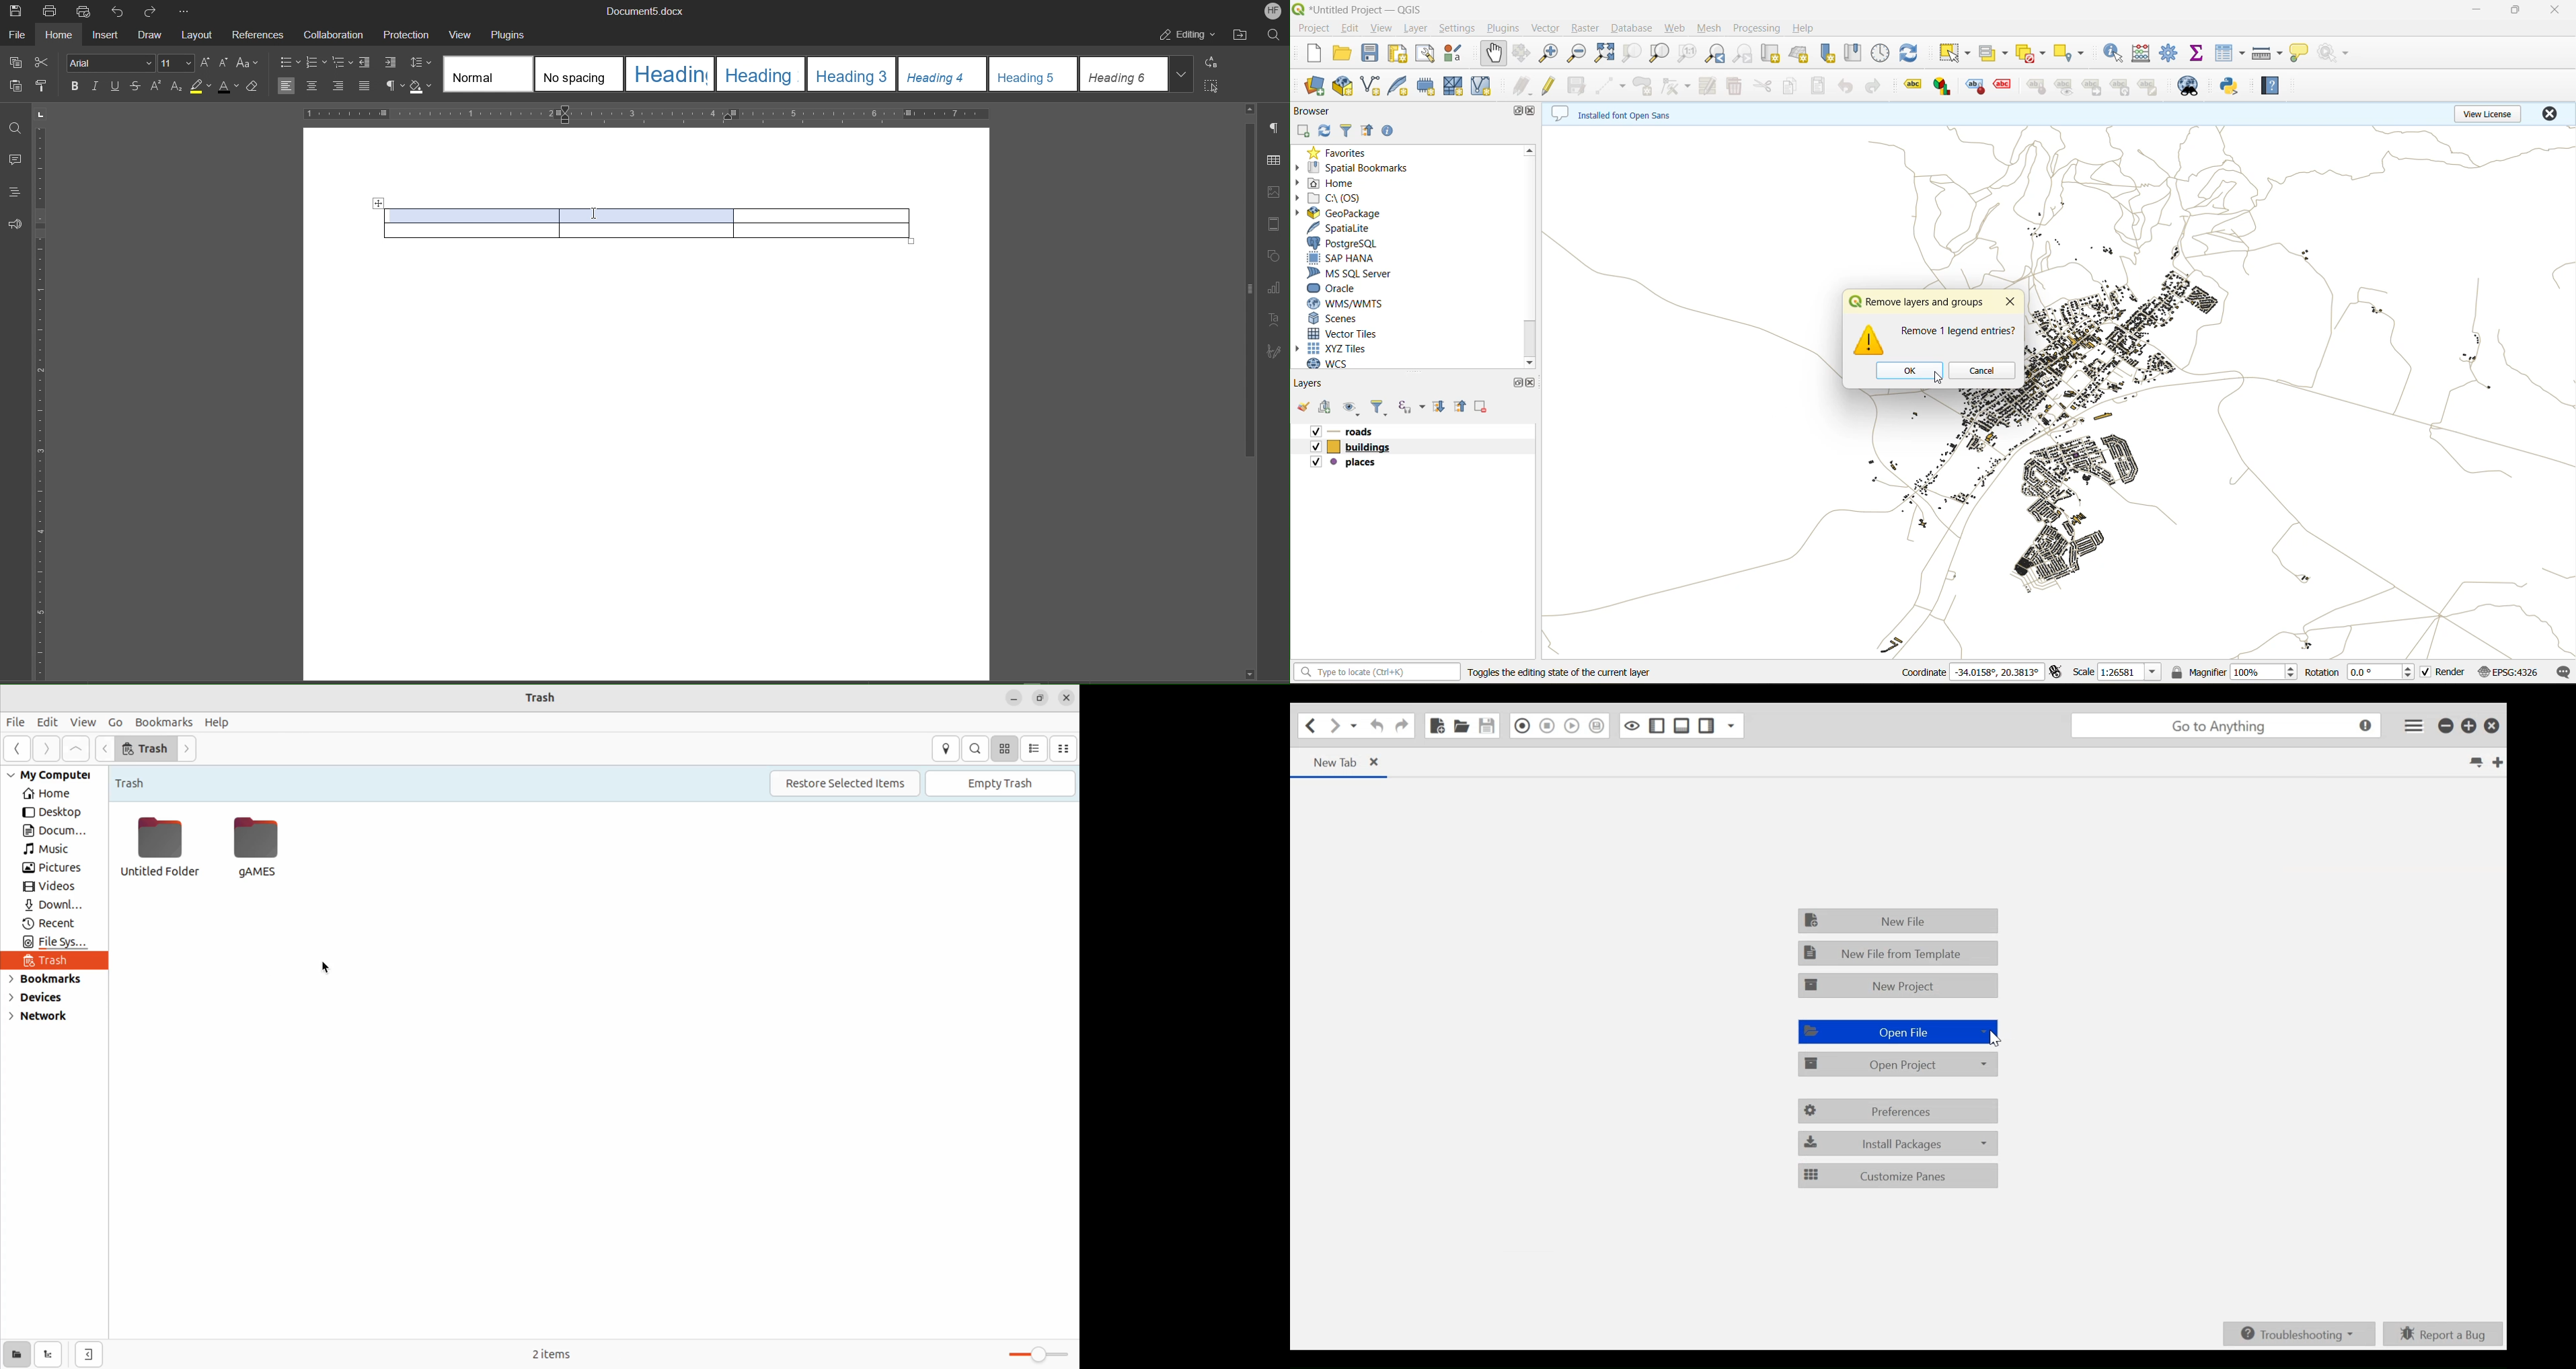 Image resolution: width=2576 pixels, height=1372 pixels. What do you see at coordinates (2062, 672) in the screenshot?
I see `toggle extents` at bounding box center [2062, 672].